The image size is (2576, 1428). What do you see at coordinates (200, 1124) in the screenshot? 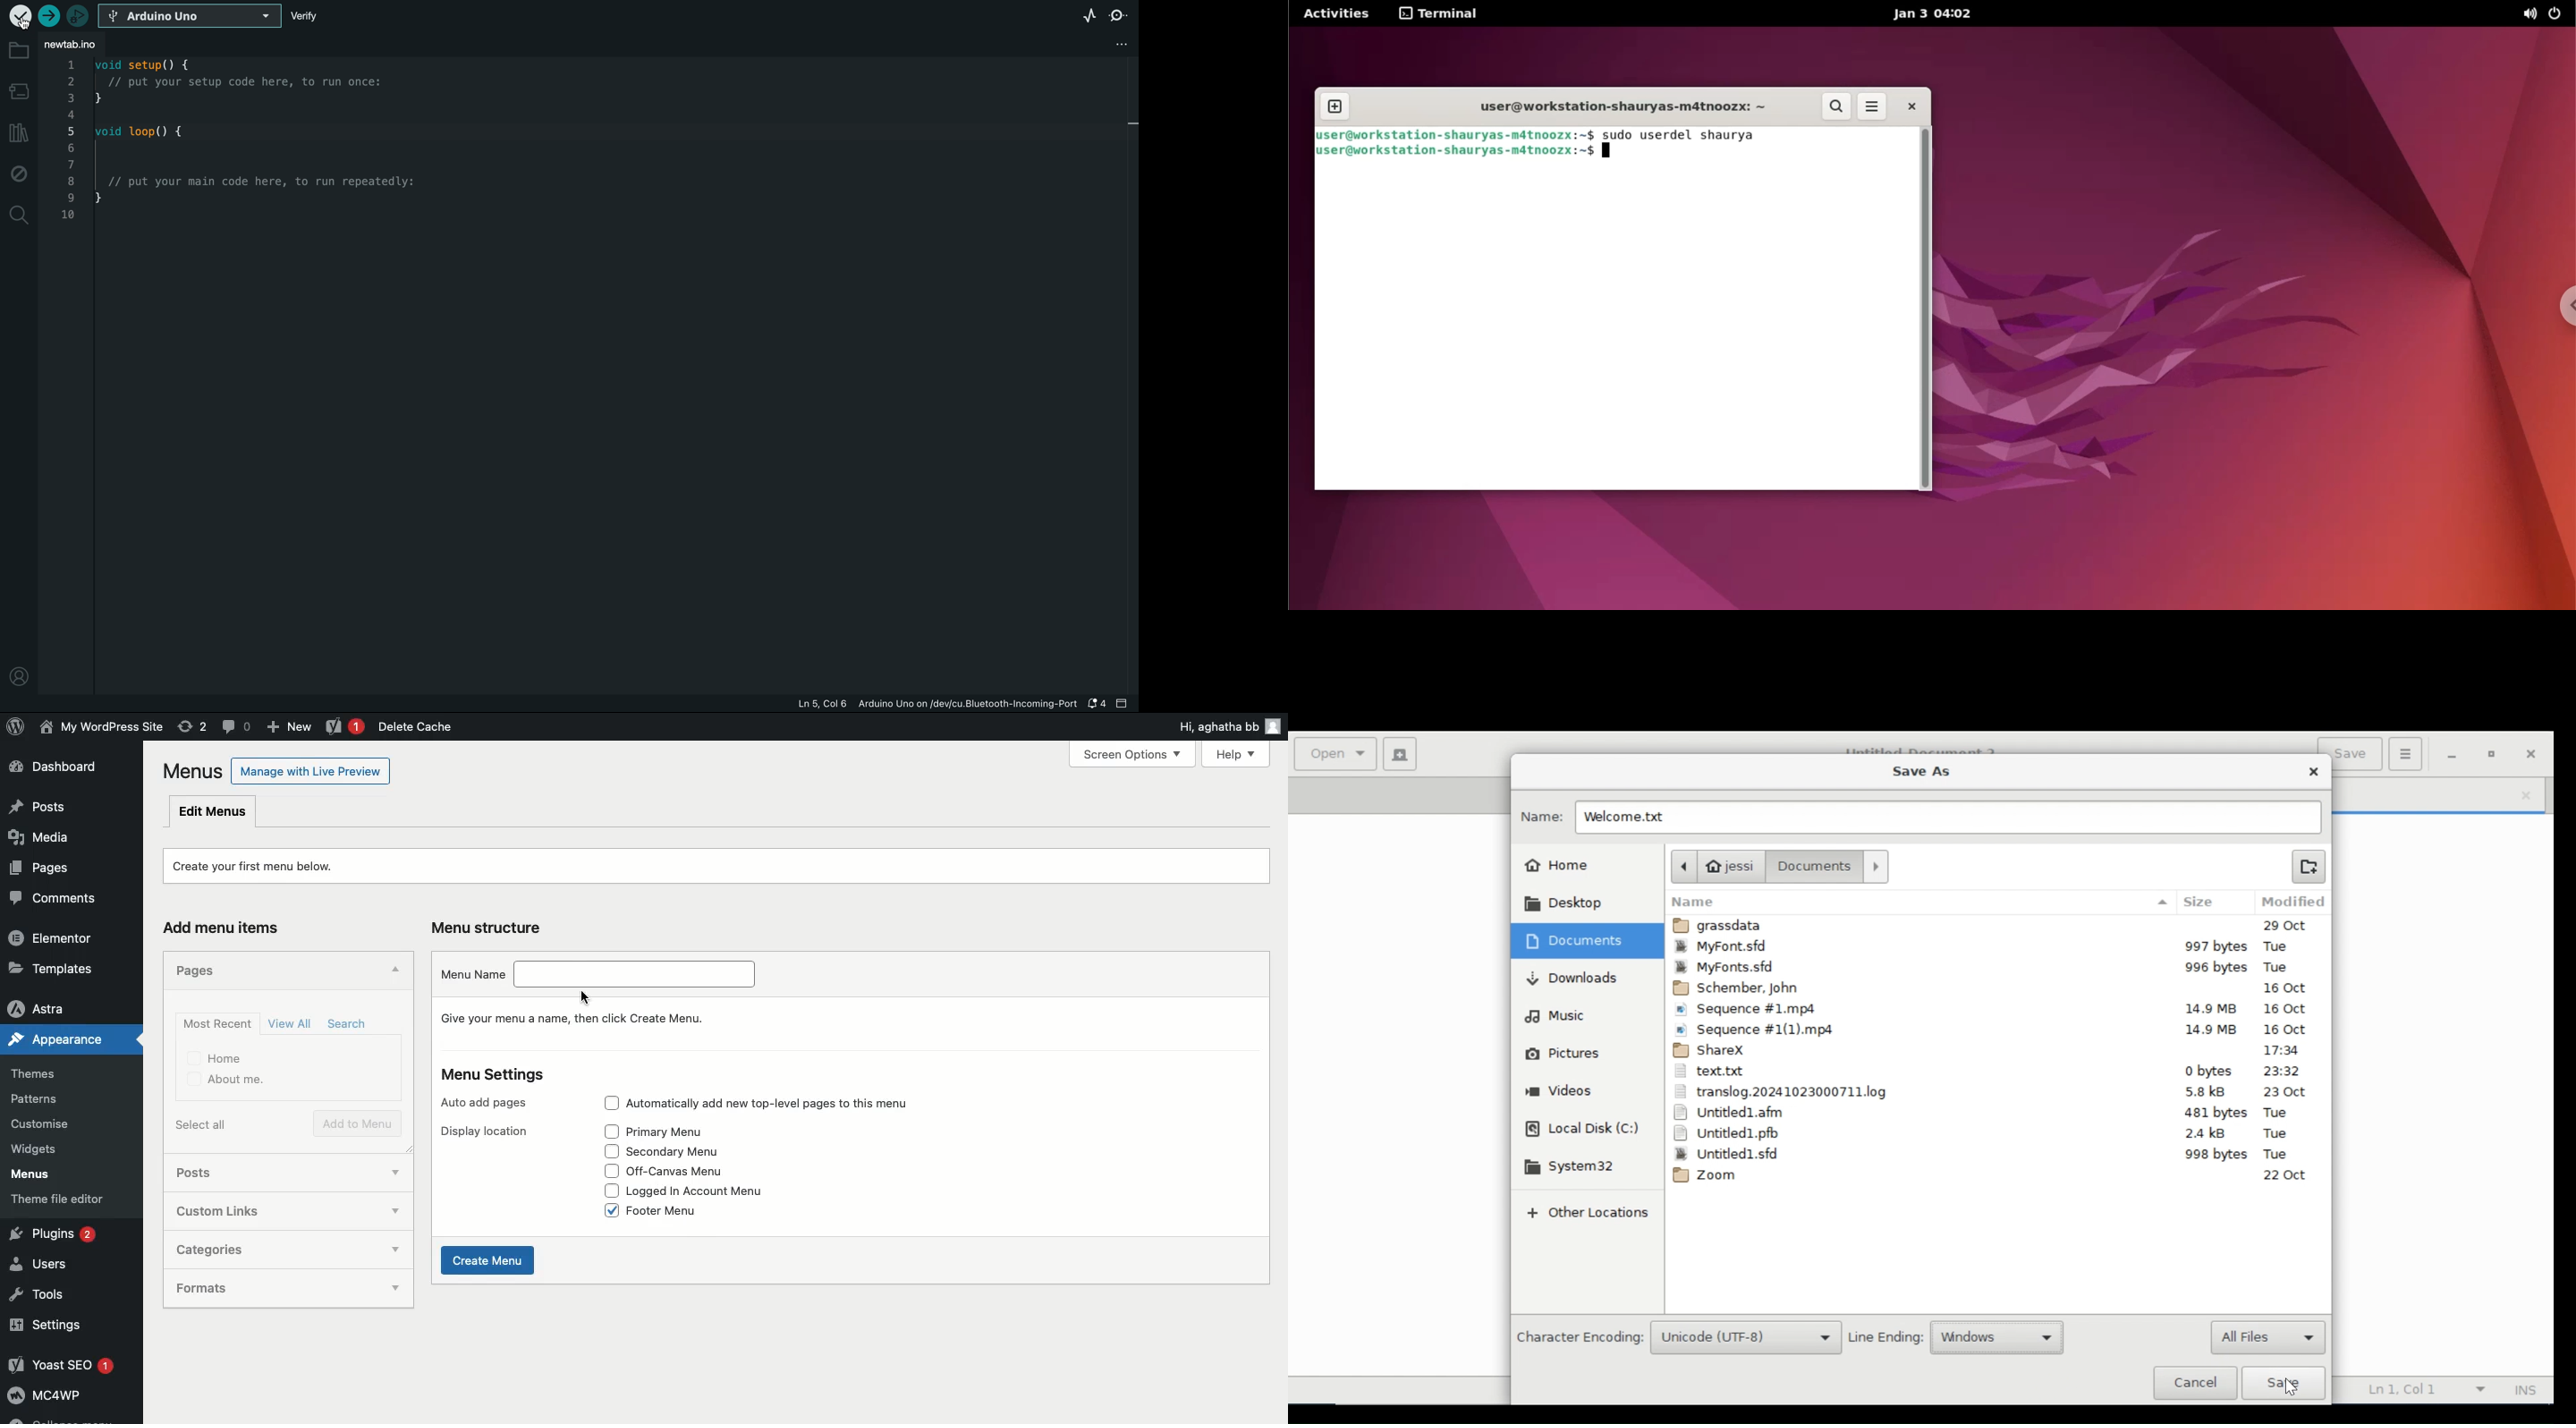
I see `Select all` at bounding box center [200, 1124].